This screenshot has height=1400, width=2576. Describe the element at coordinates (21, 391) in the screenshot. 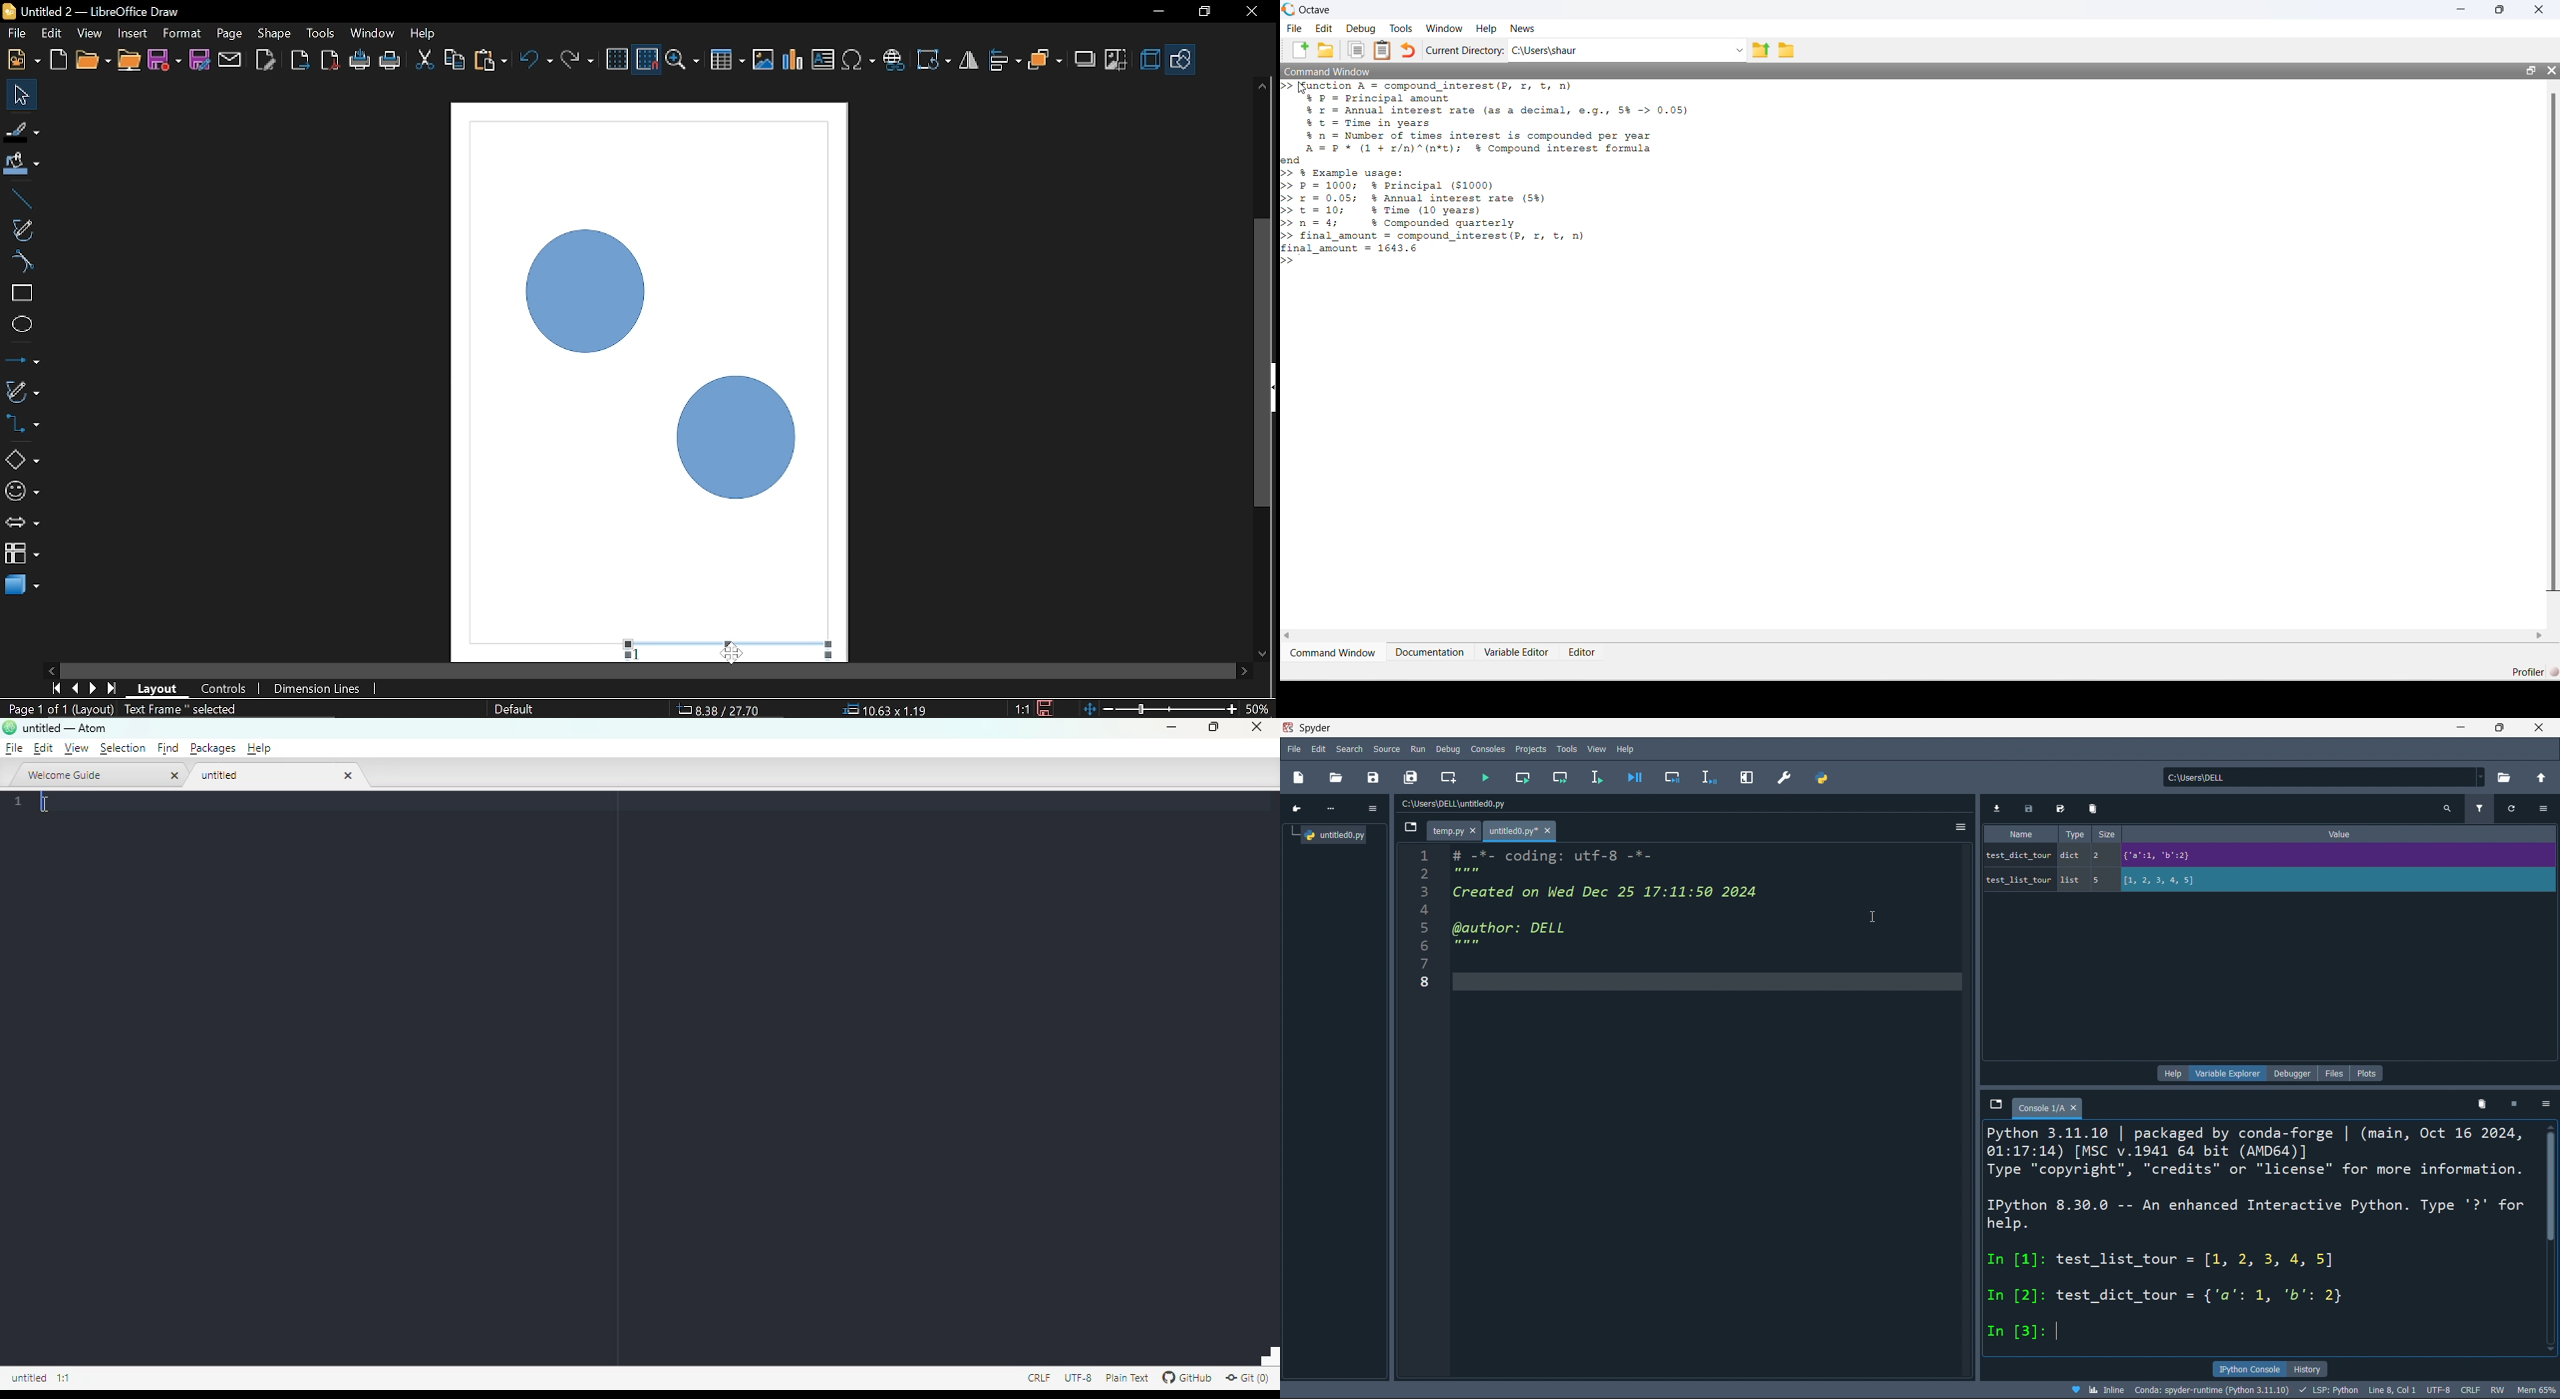

I see `Curves and polygons` at that location.